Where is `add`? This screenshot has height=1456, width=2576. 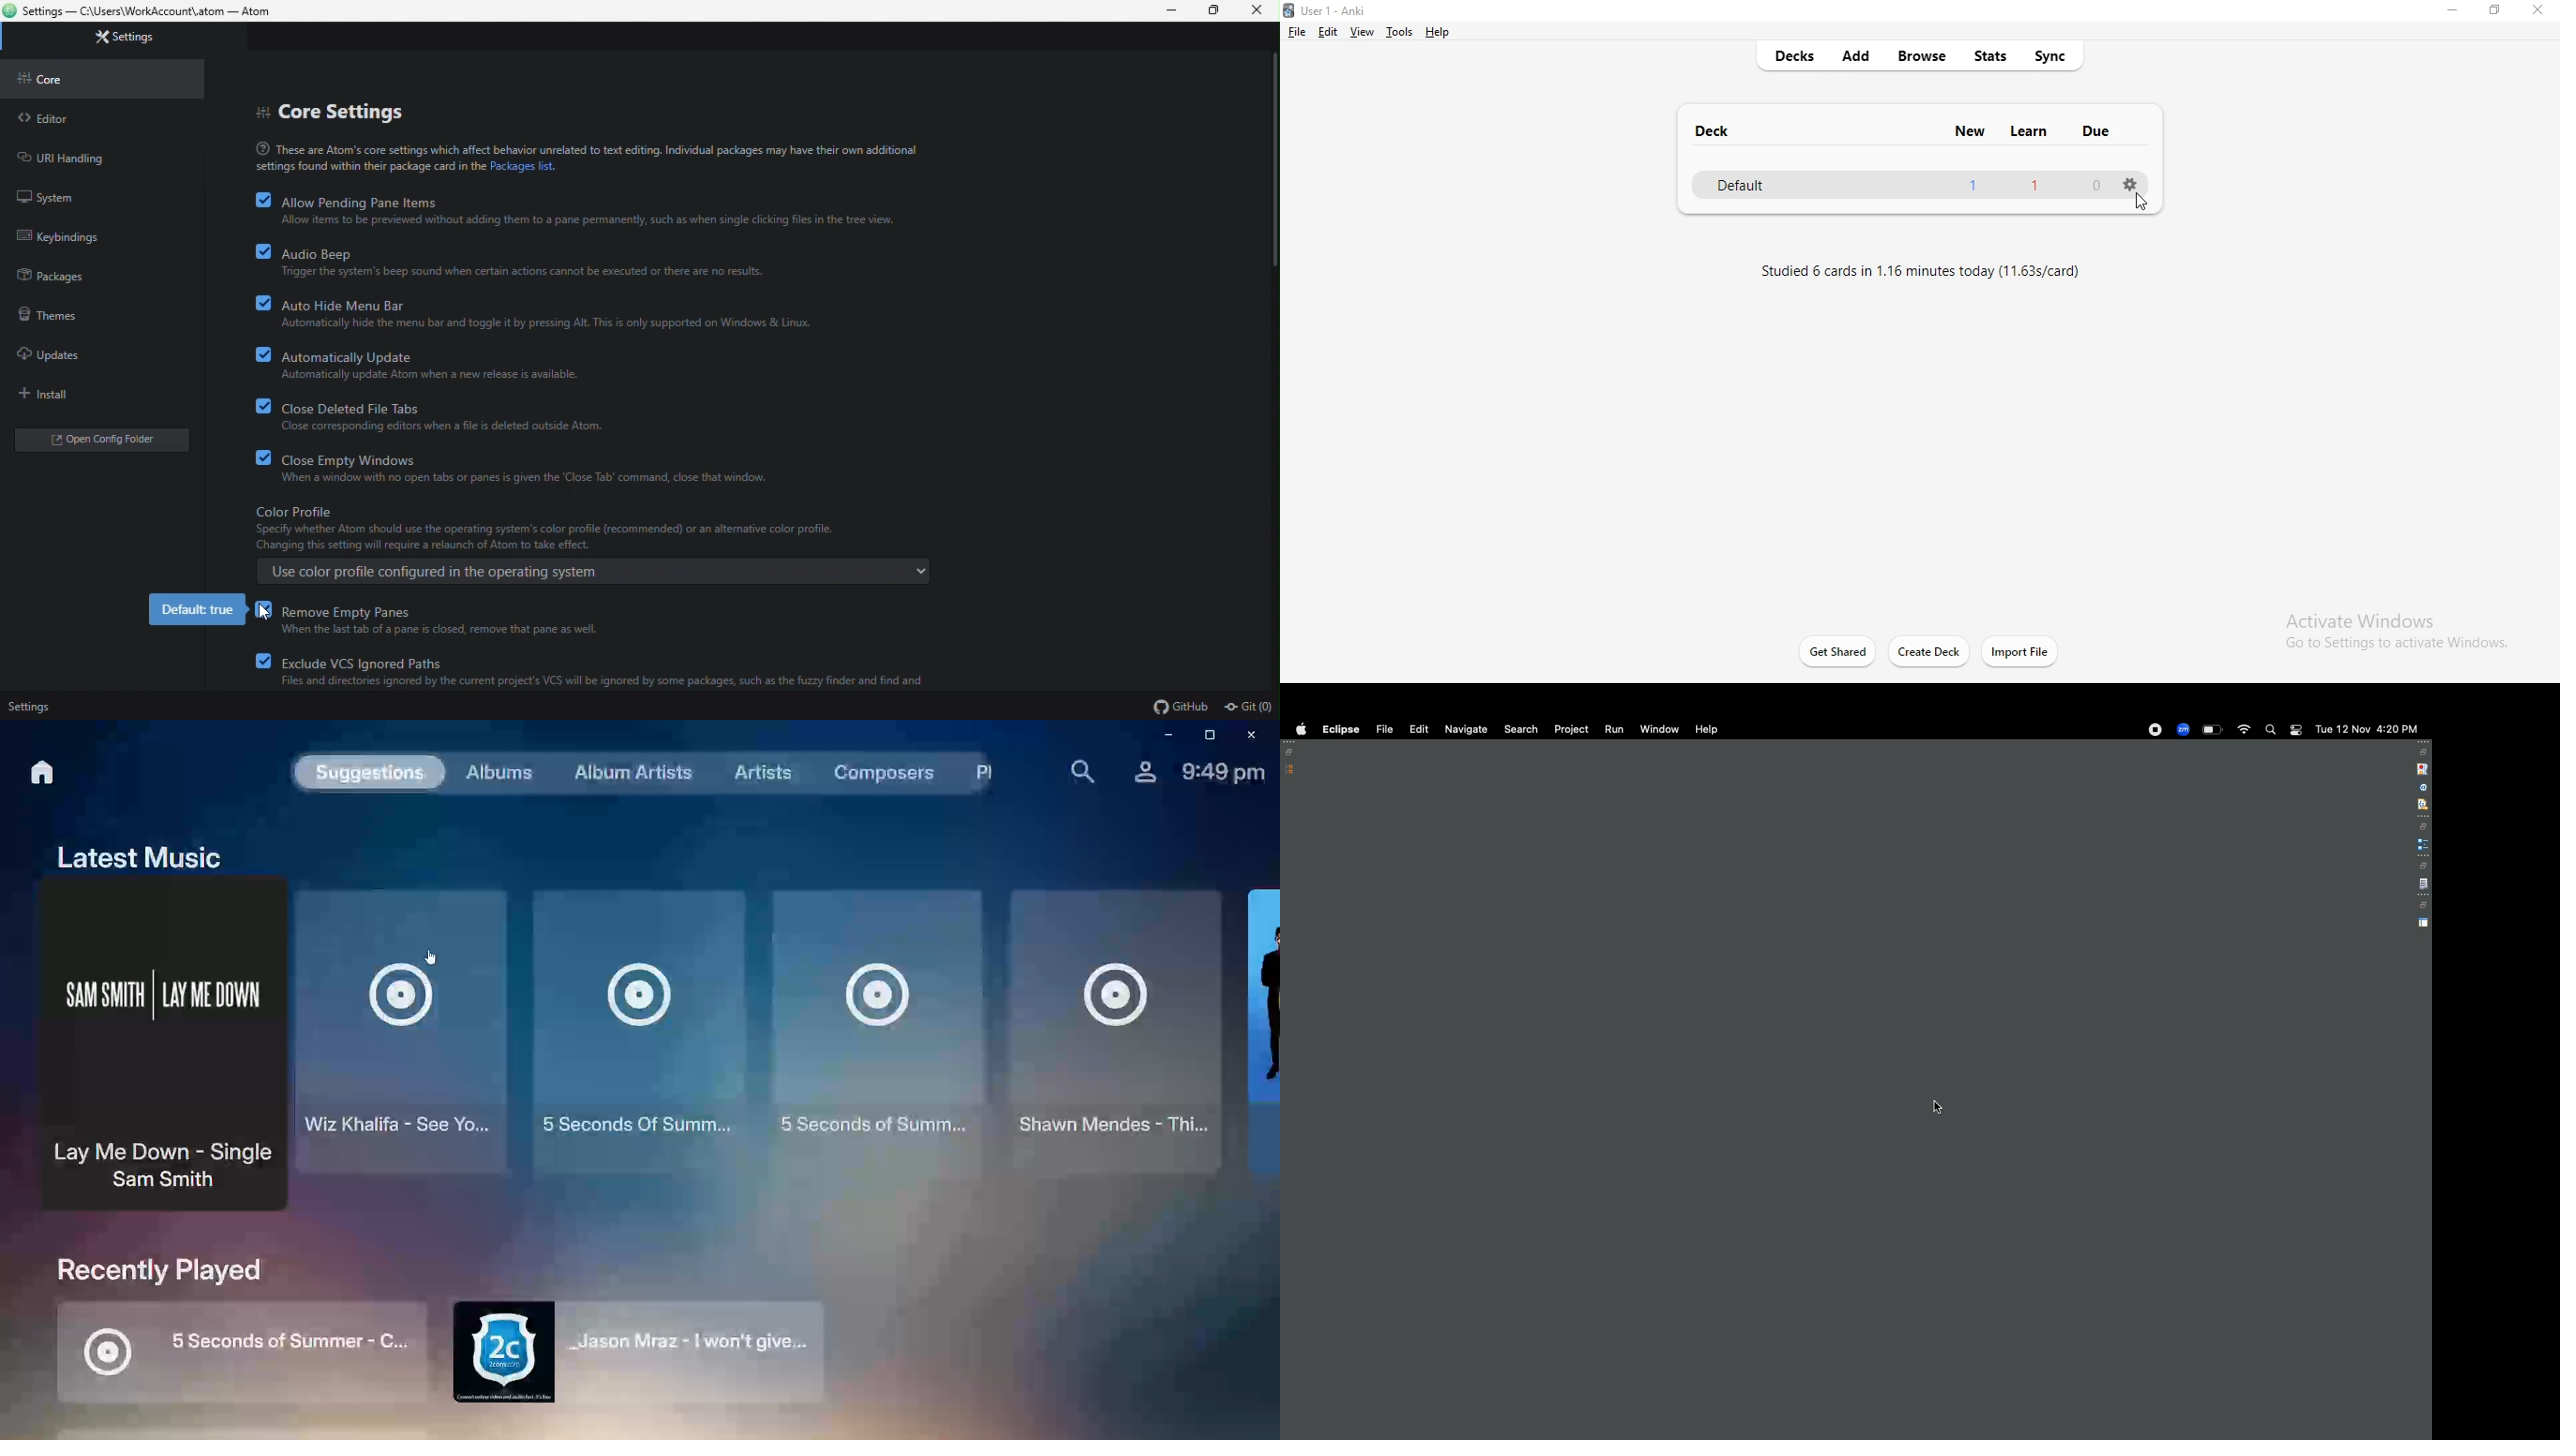 add is located at coordinates (1863, 53).